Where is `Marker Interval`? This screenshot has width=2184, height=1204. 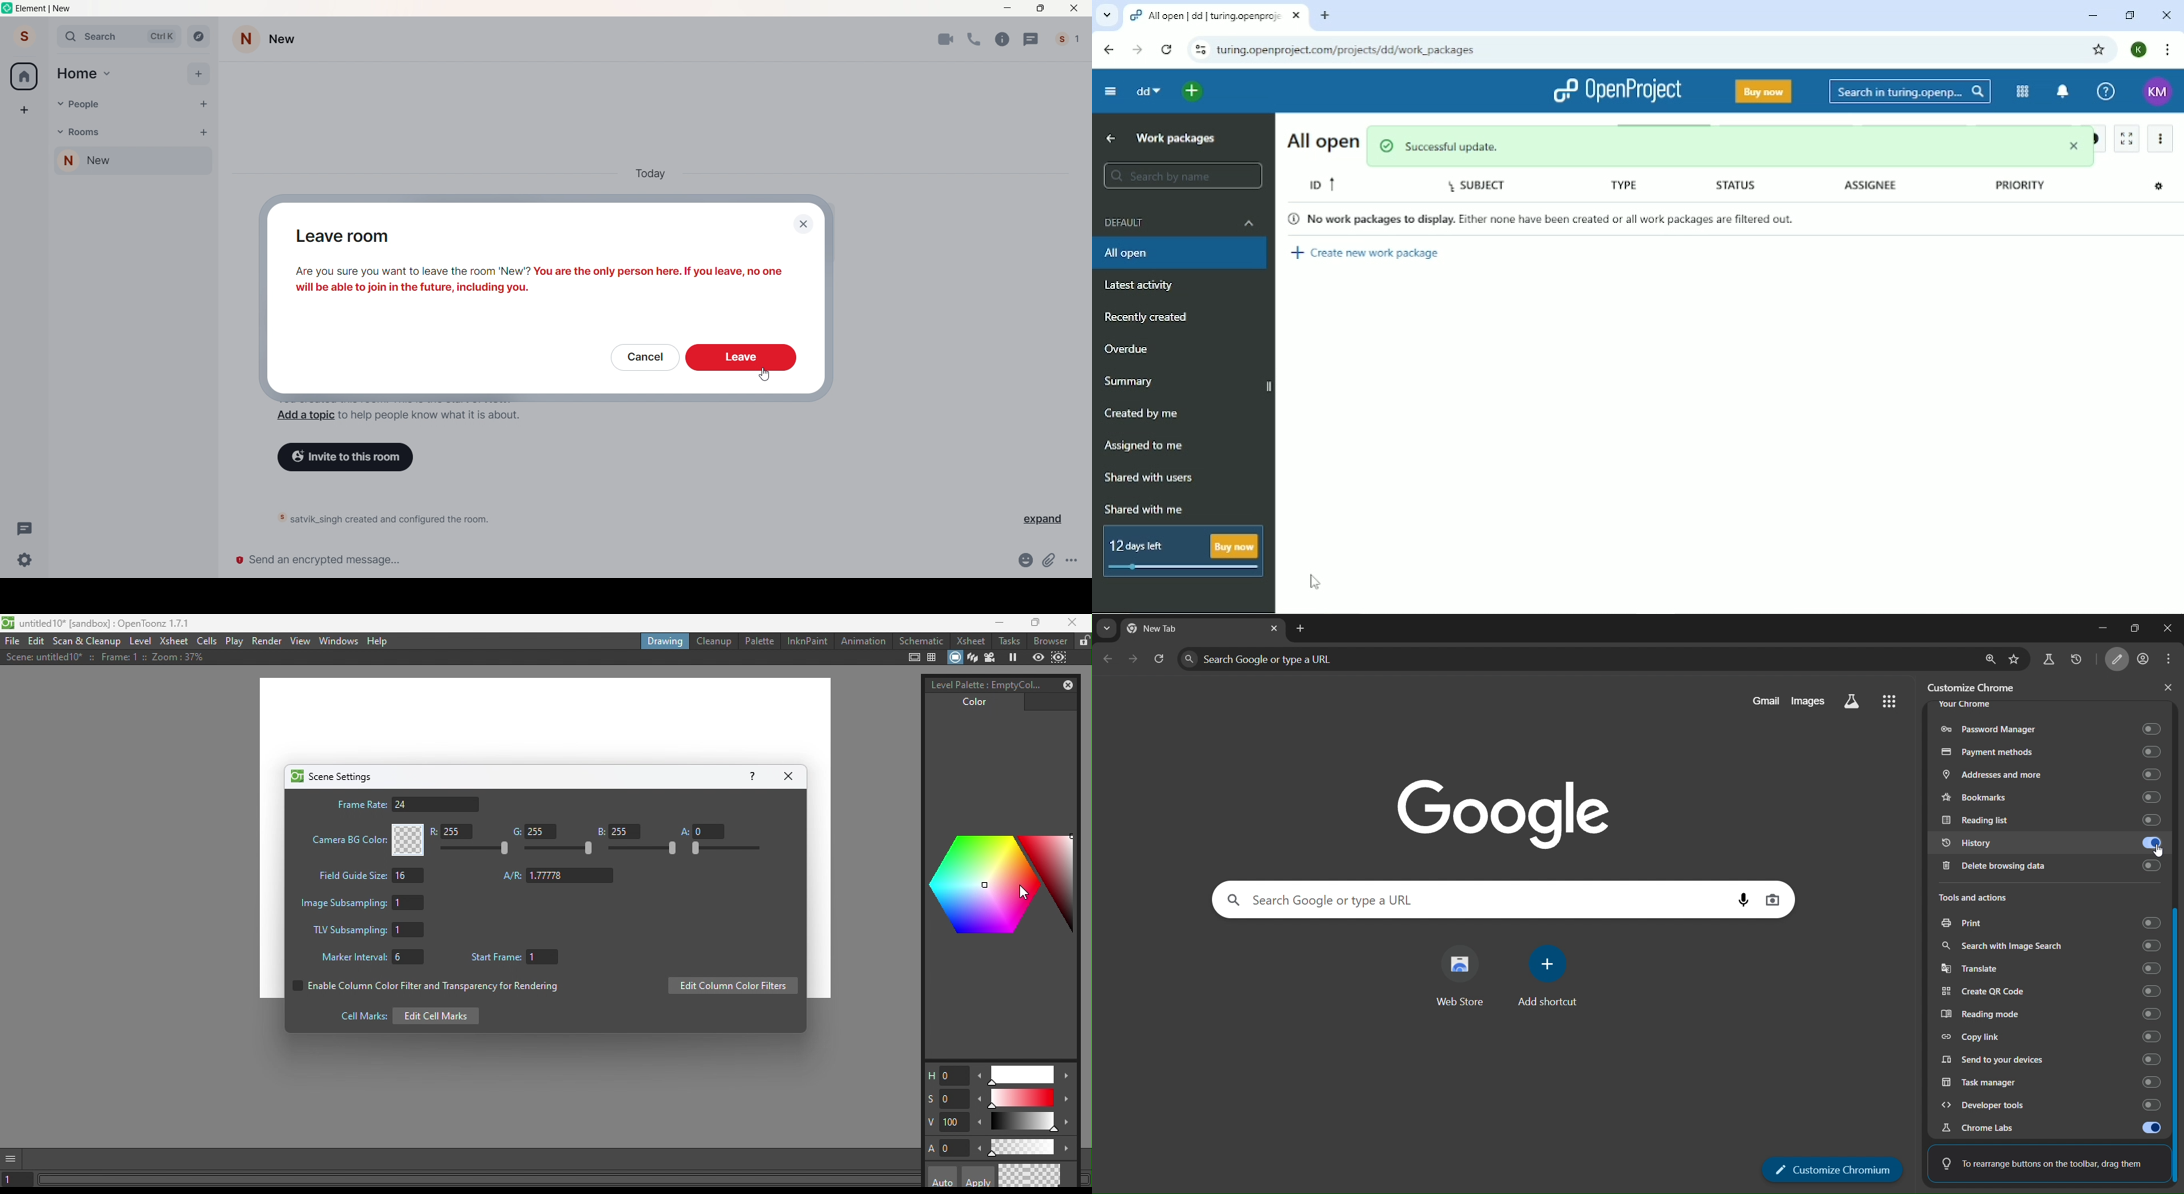
Marker Interval is located at coordinates (368, 959).